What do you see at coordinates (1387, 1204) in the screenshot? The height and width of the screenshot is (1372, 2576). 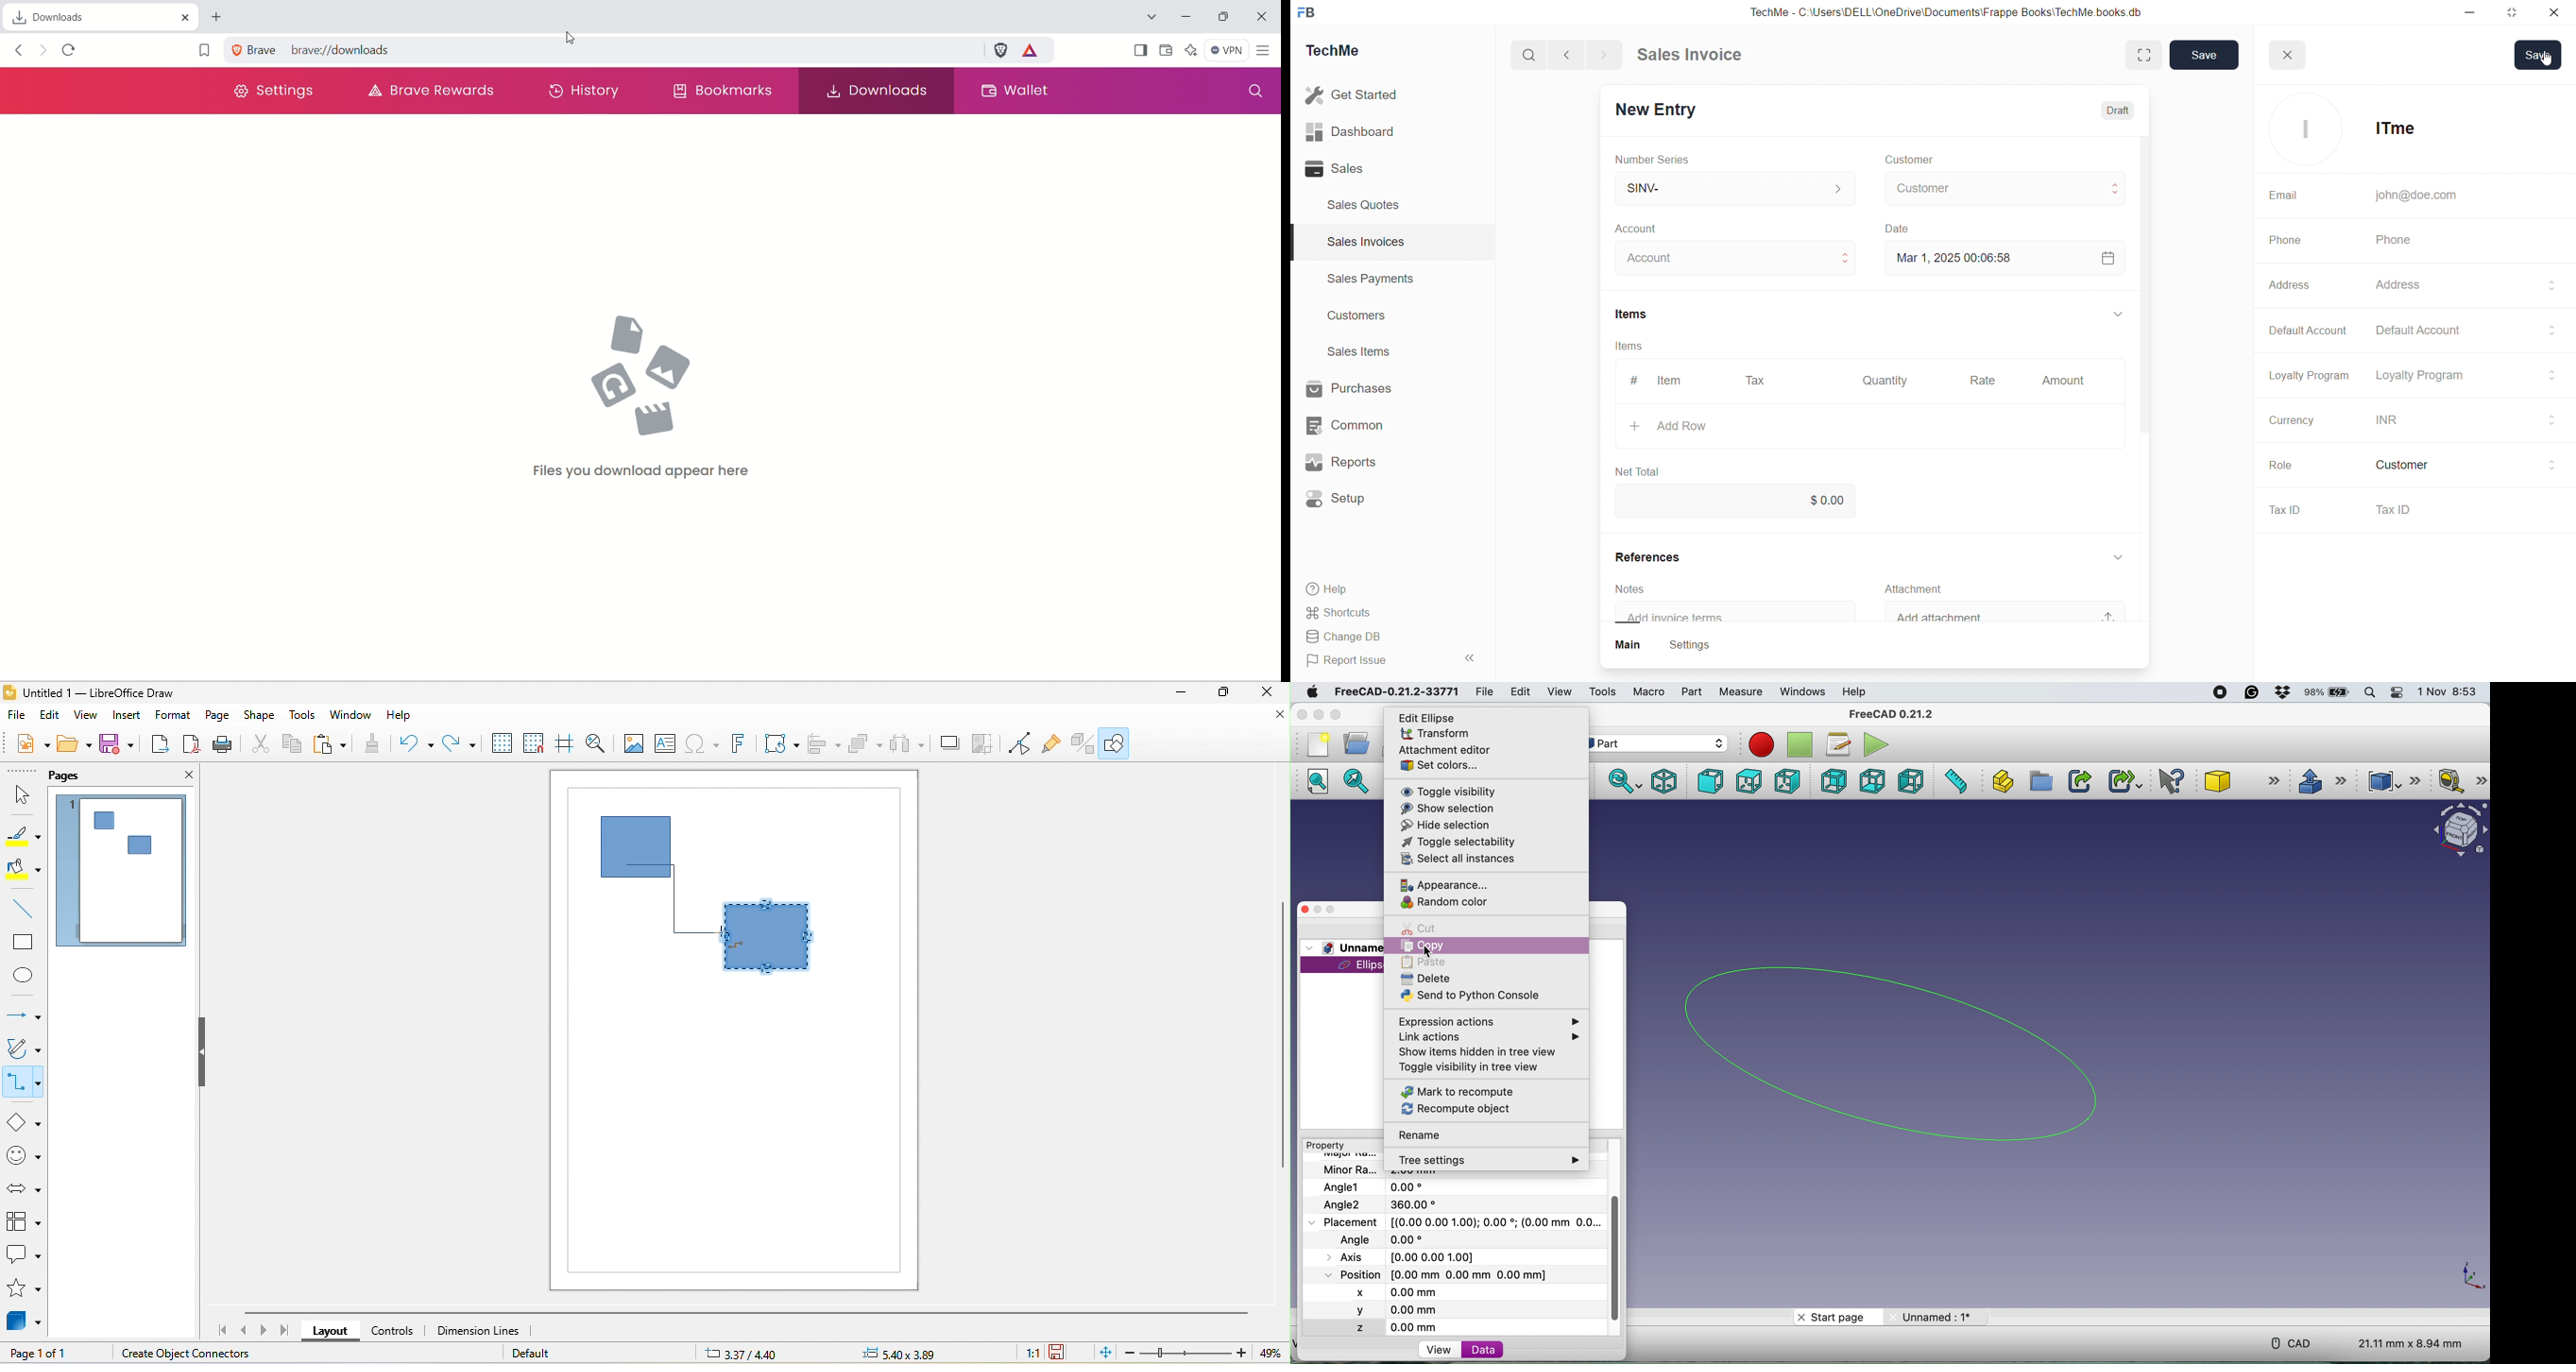 I see `Angle` at bounding box center [1387, 1204].